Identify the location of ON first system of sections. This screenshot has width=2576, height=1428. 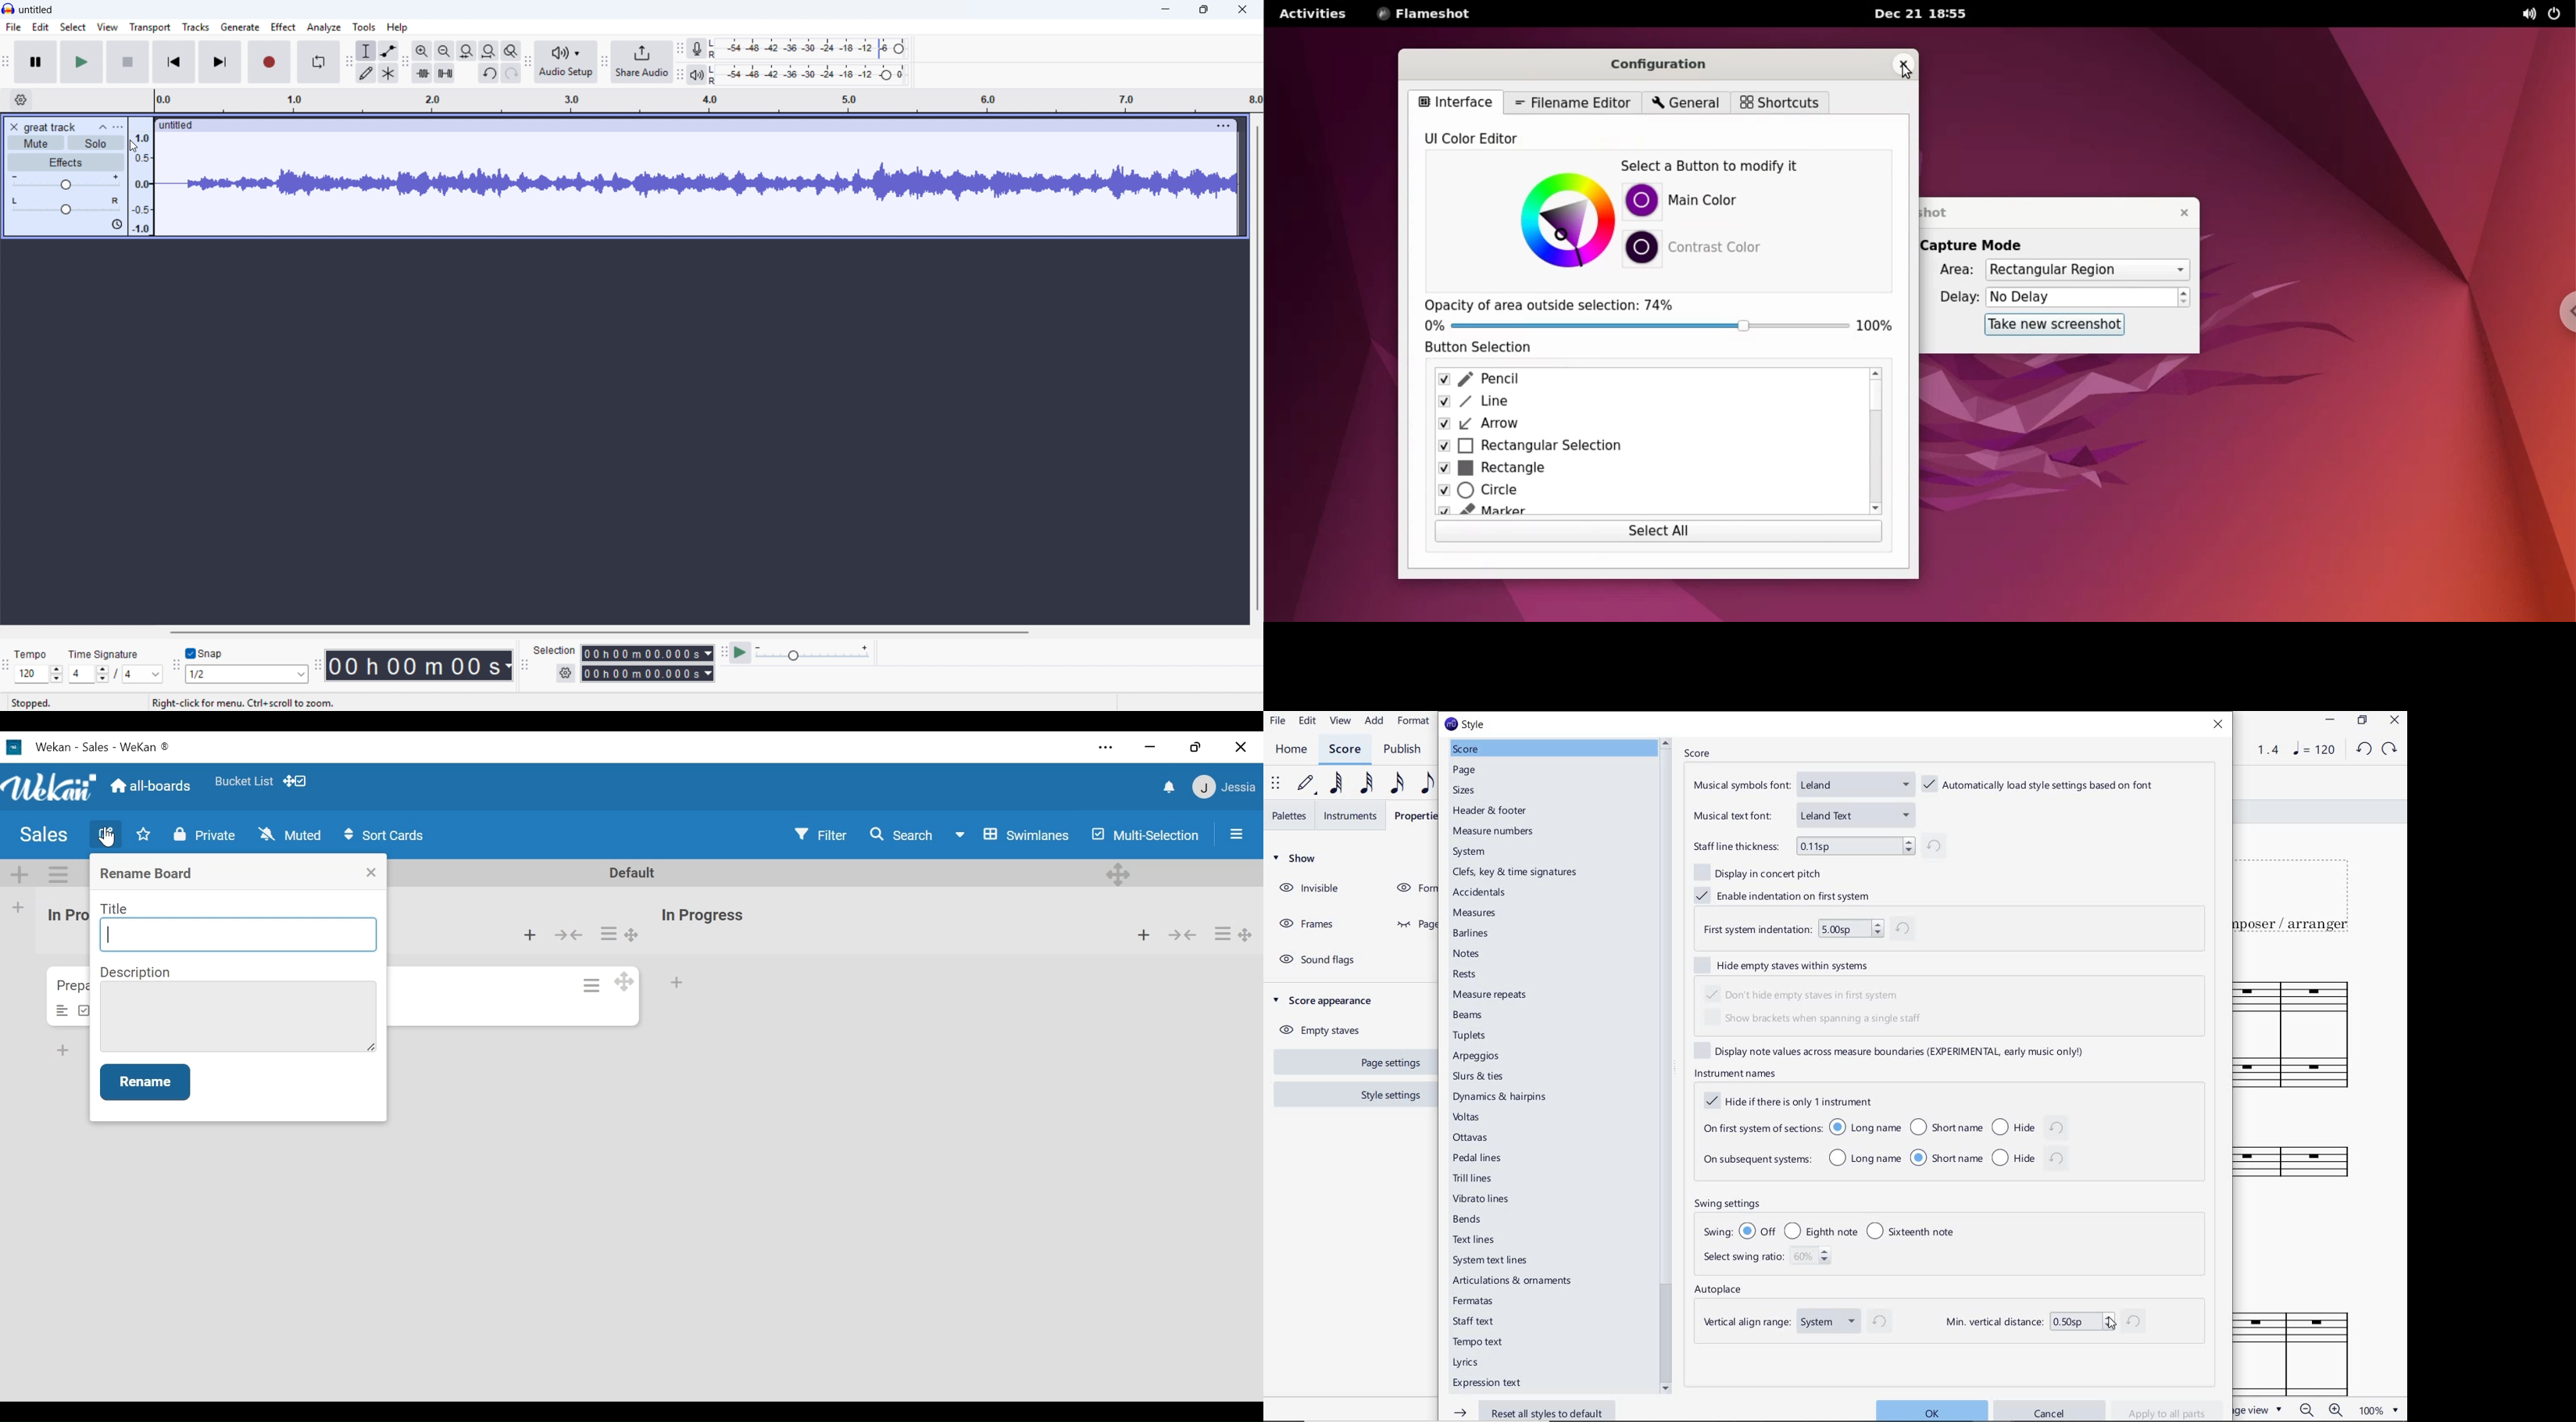
(1761, 1127).